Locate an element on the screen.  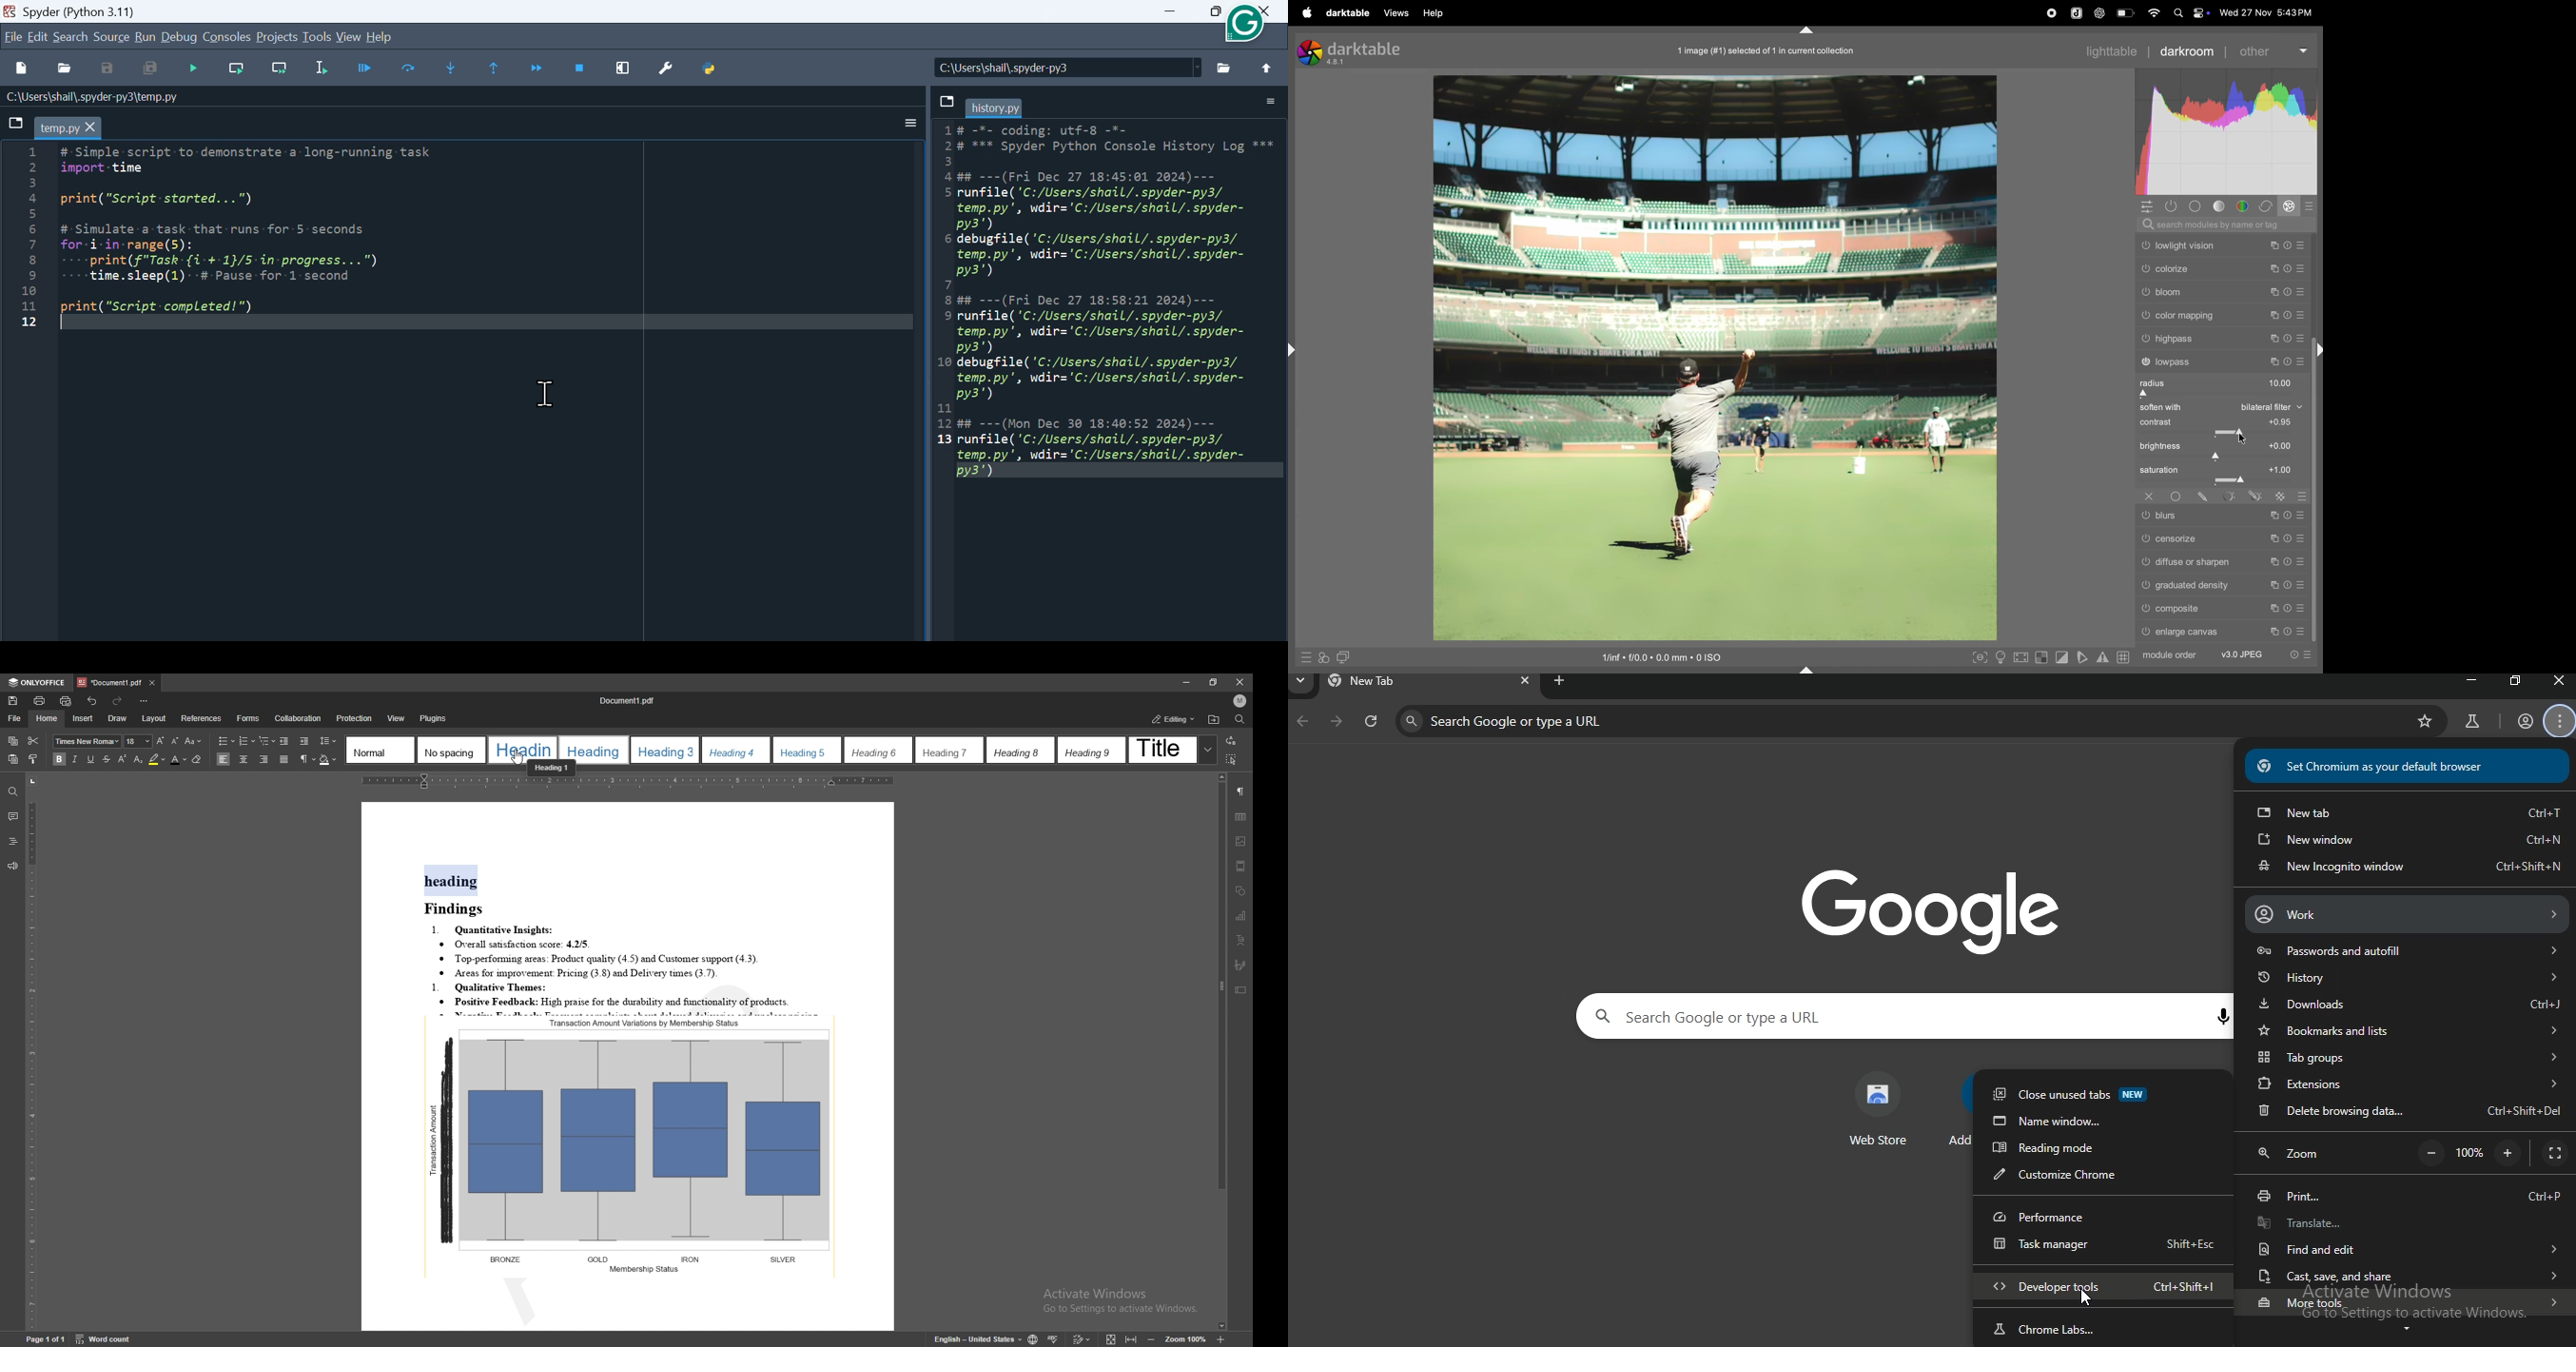
Maximize current window pane is located at coordinates (627, 69).